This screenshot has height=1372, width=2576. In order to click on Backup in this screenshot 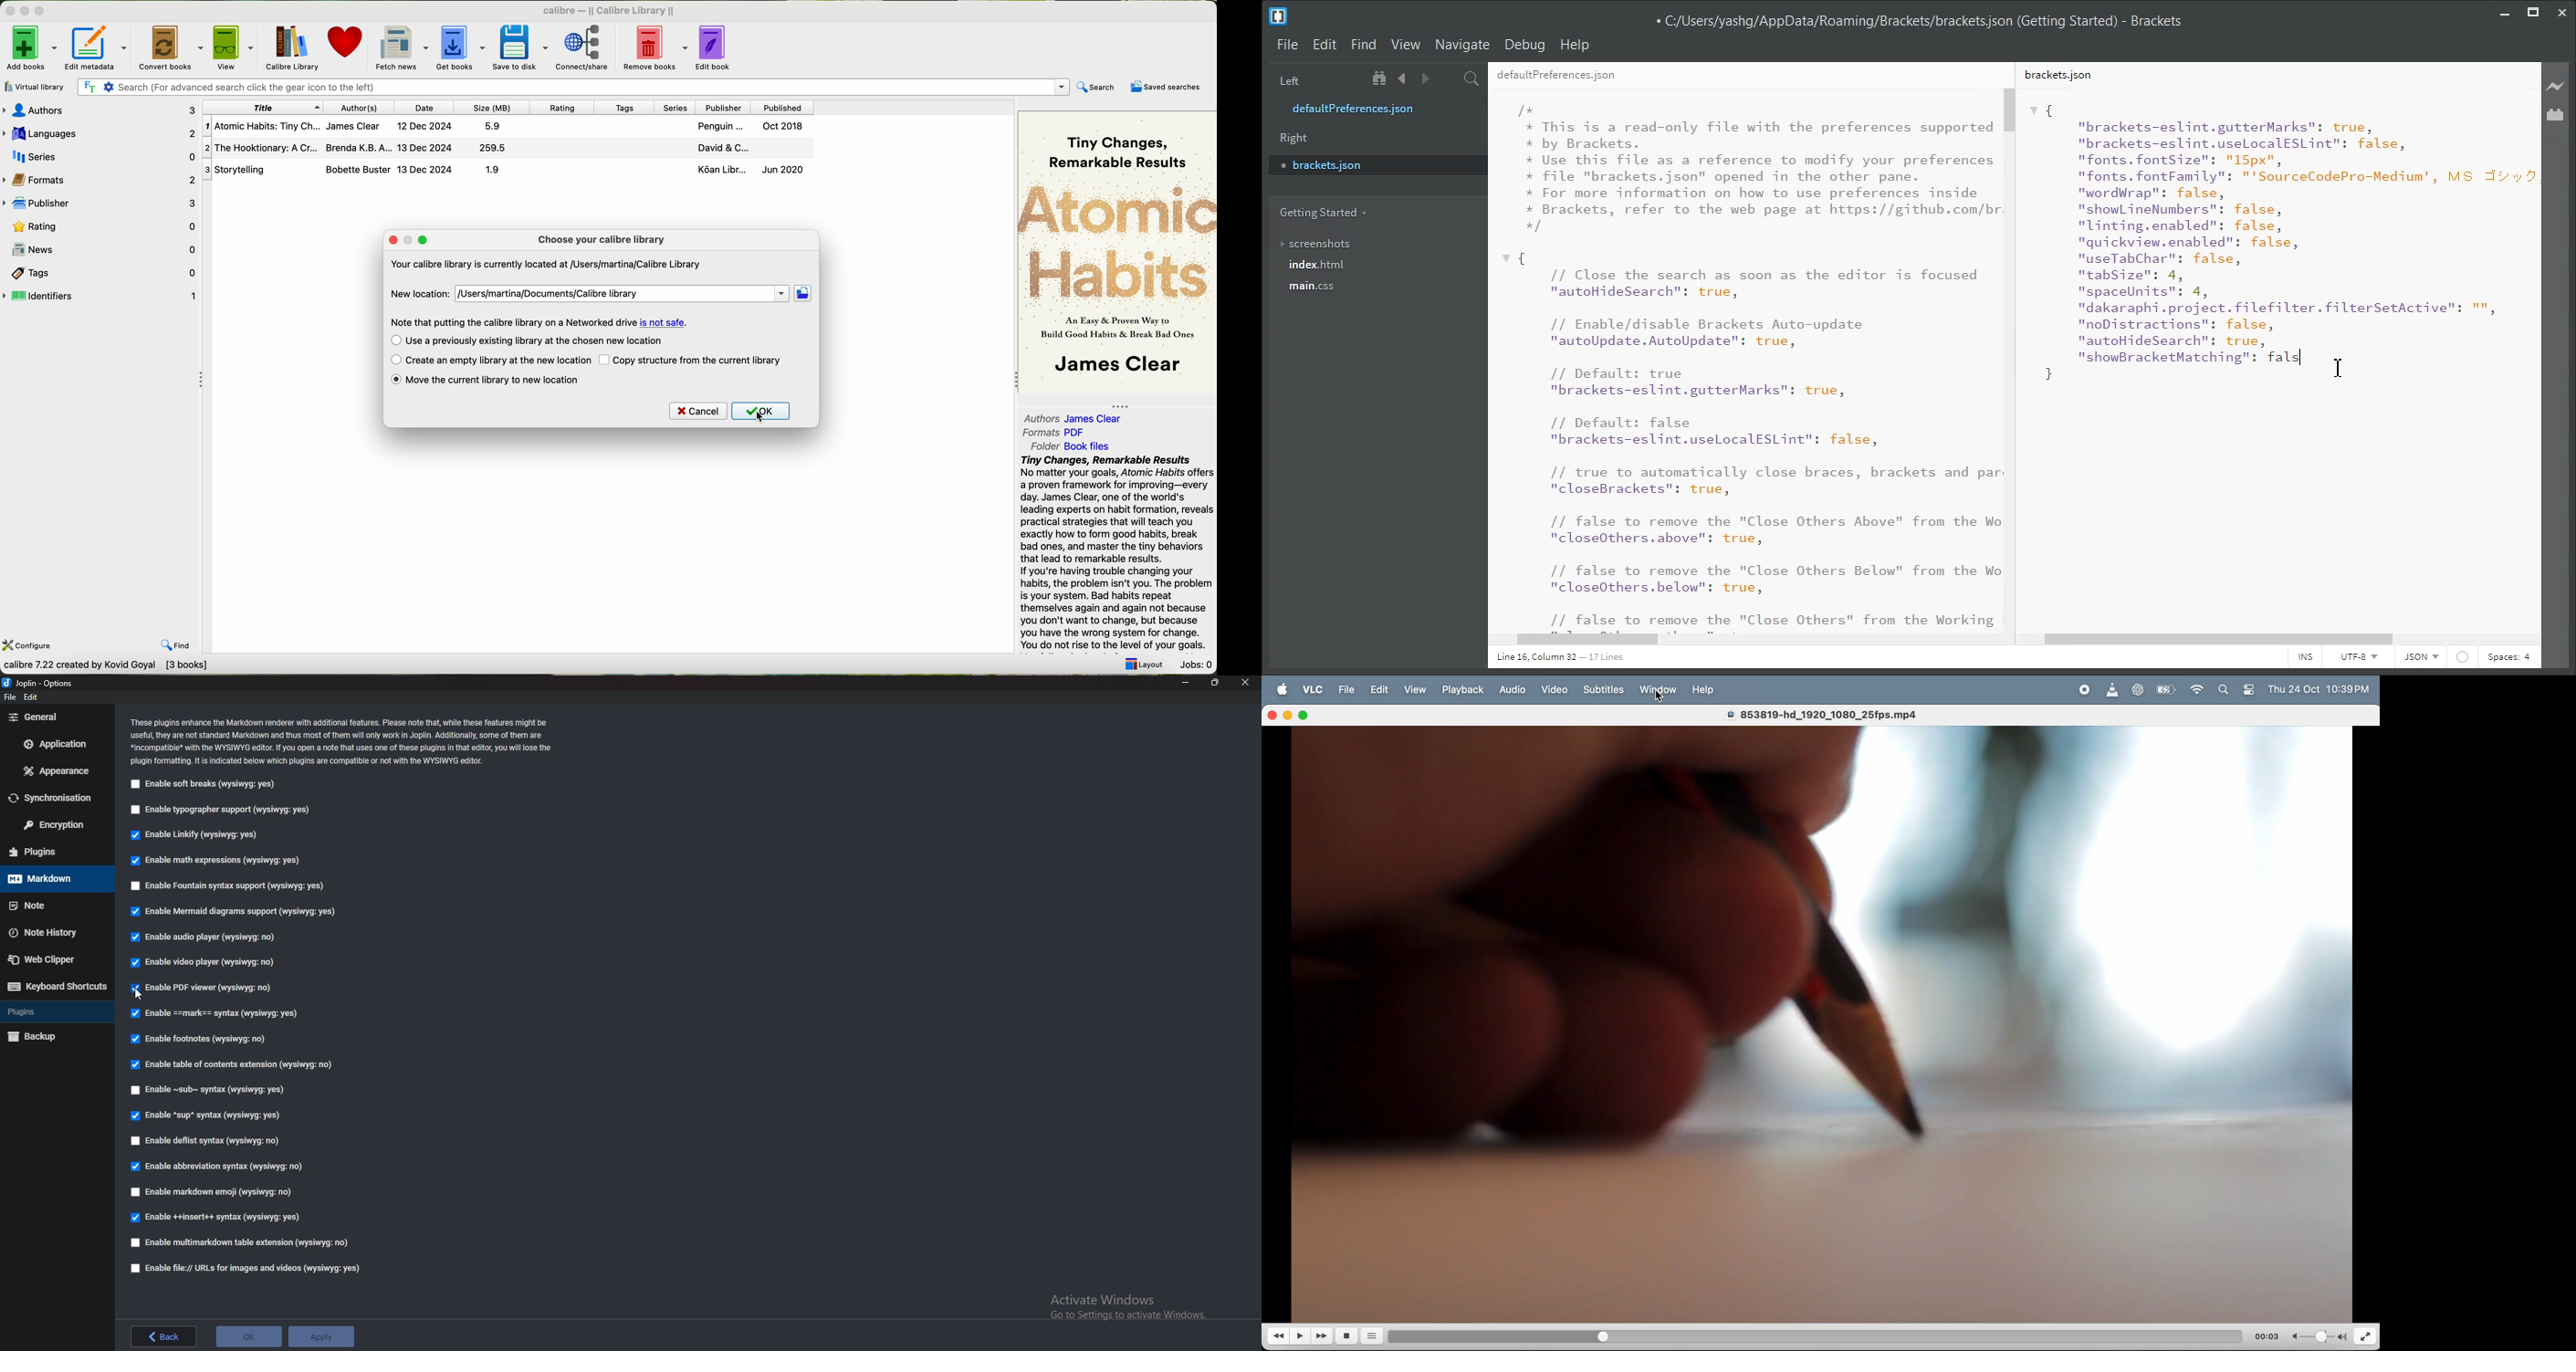, I will do `click(50, 1036)`.